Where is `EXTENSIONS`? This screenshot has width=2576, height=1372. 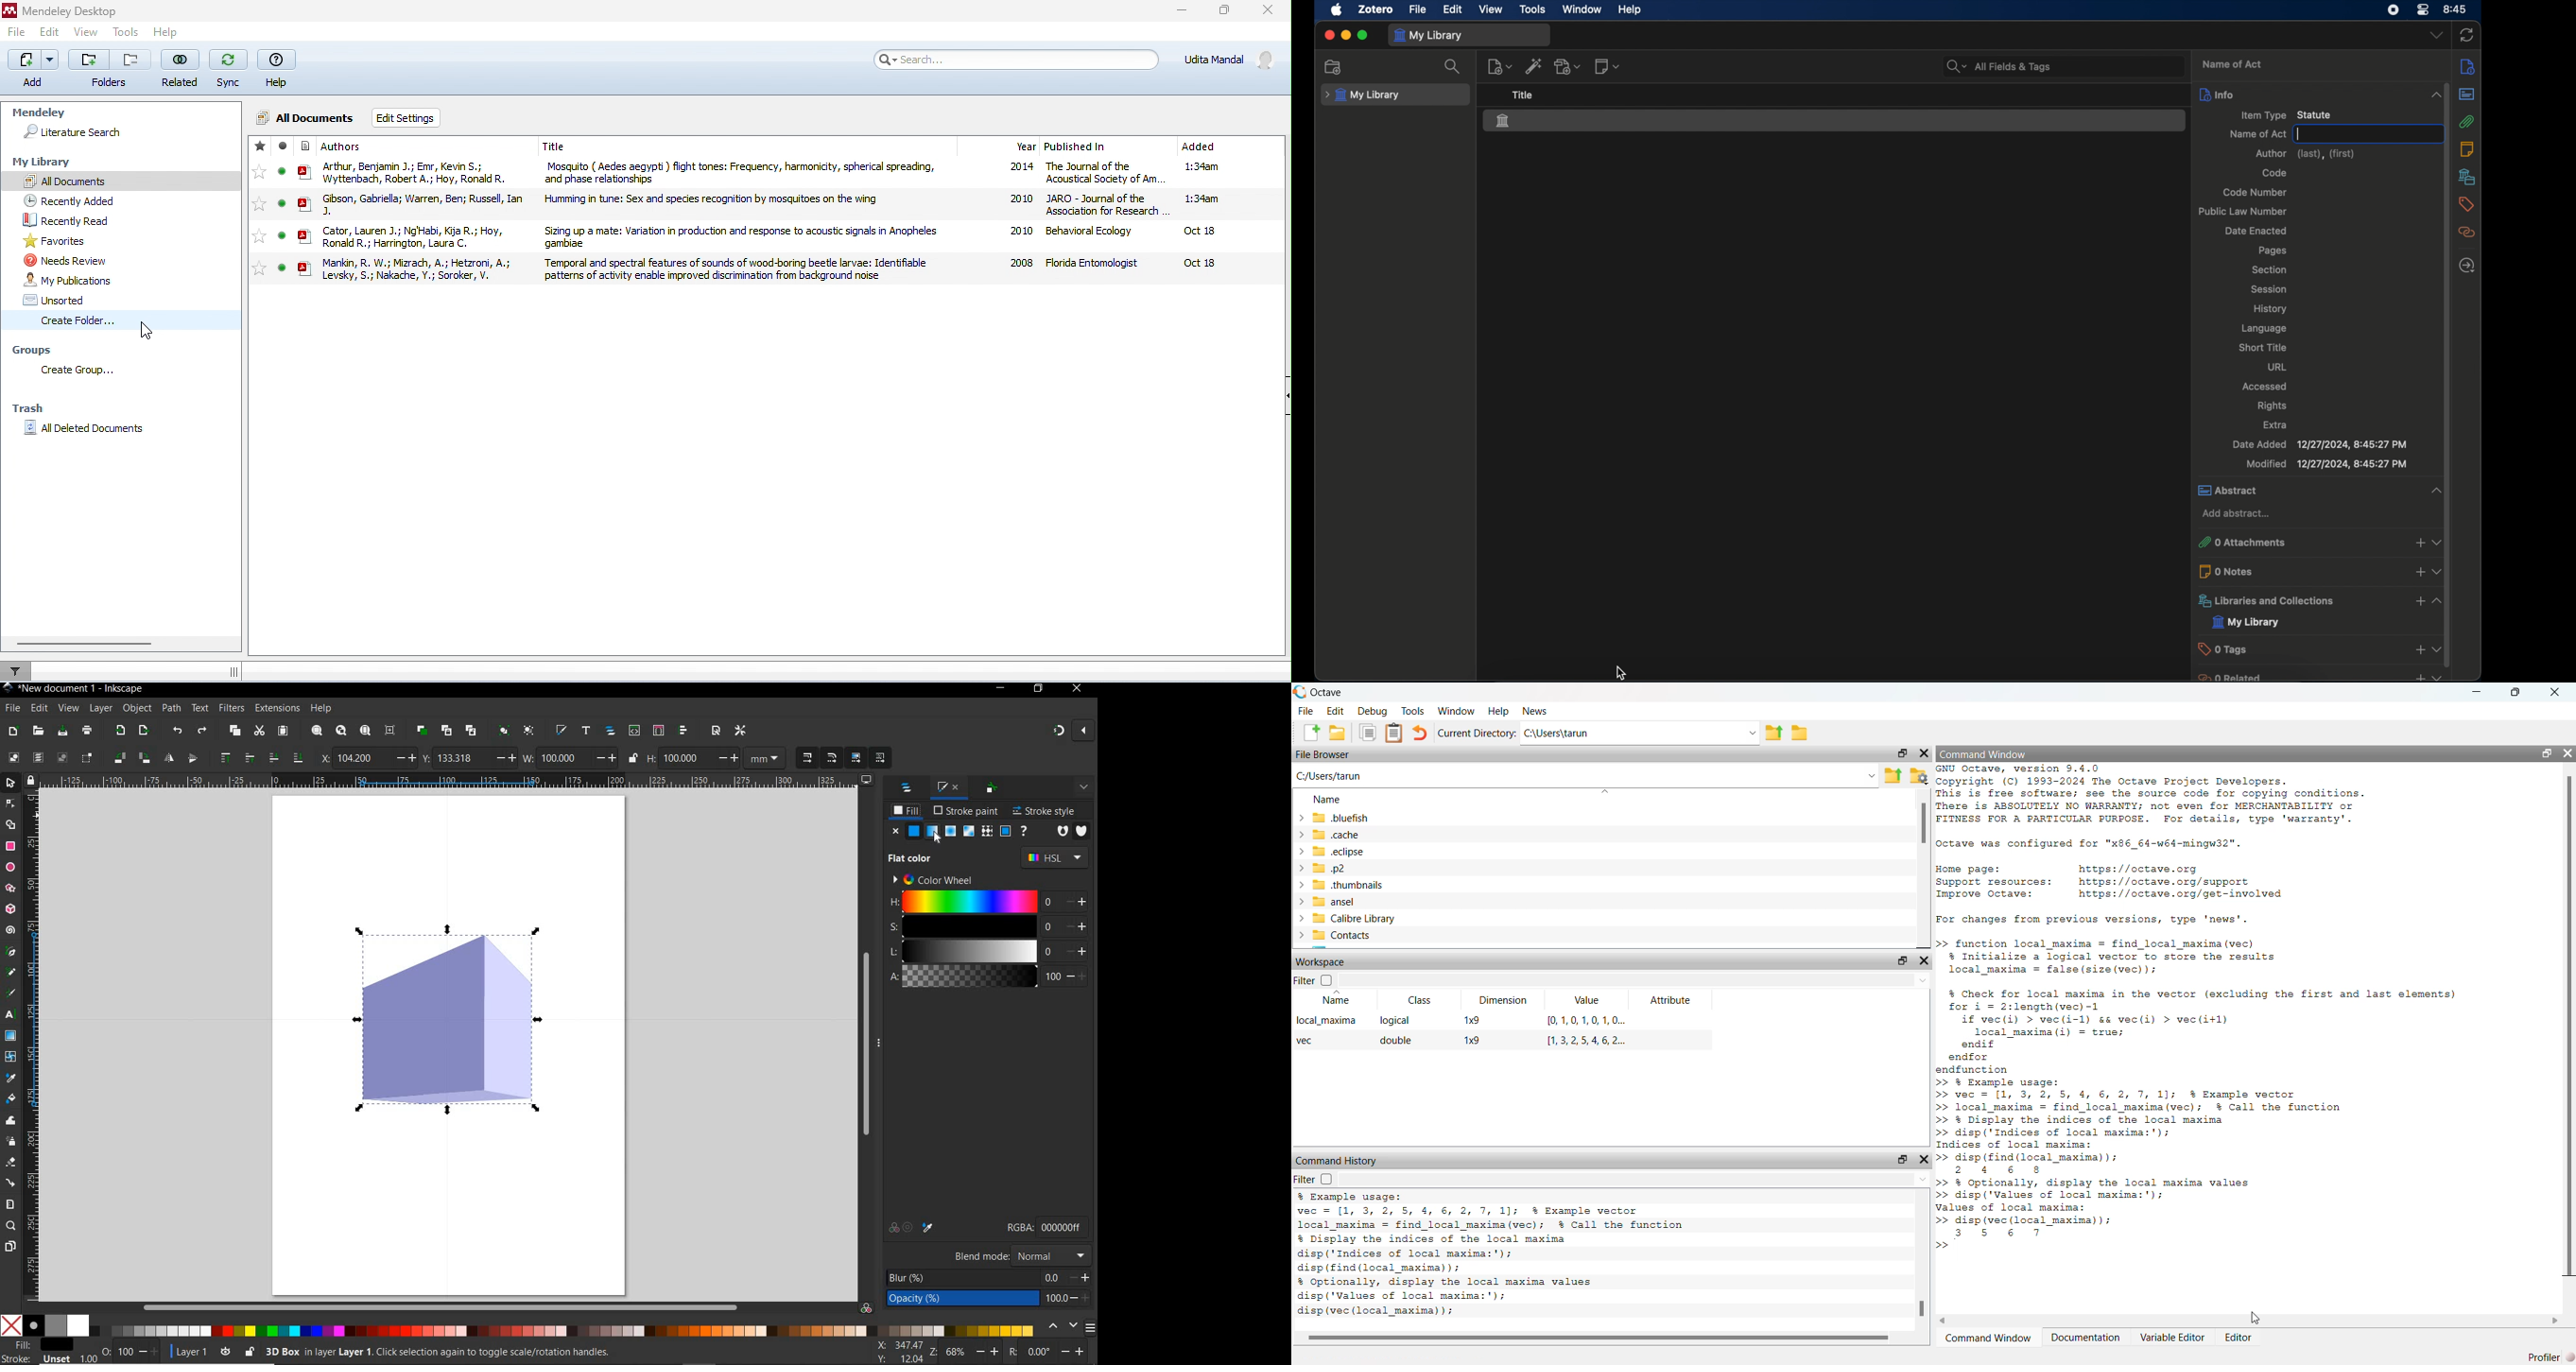 EXTENSIONS is located at coordinates (276, 709).